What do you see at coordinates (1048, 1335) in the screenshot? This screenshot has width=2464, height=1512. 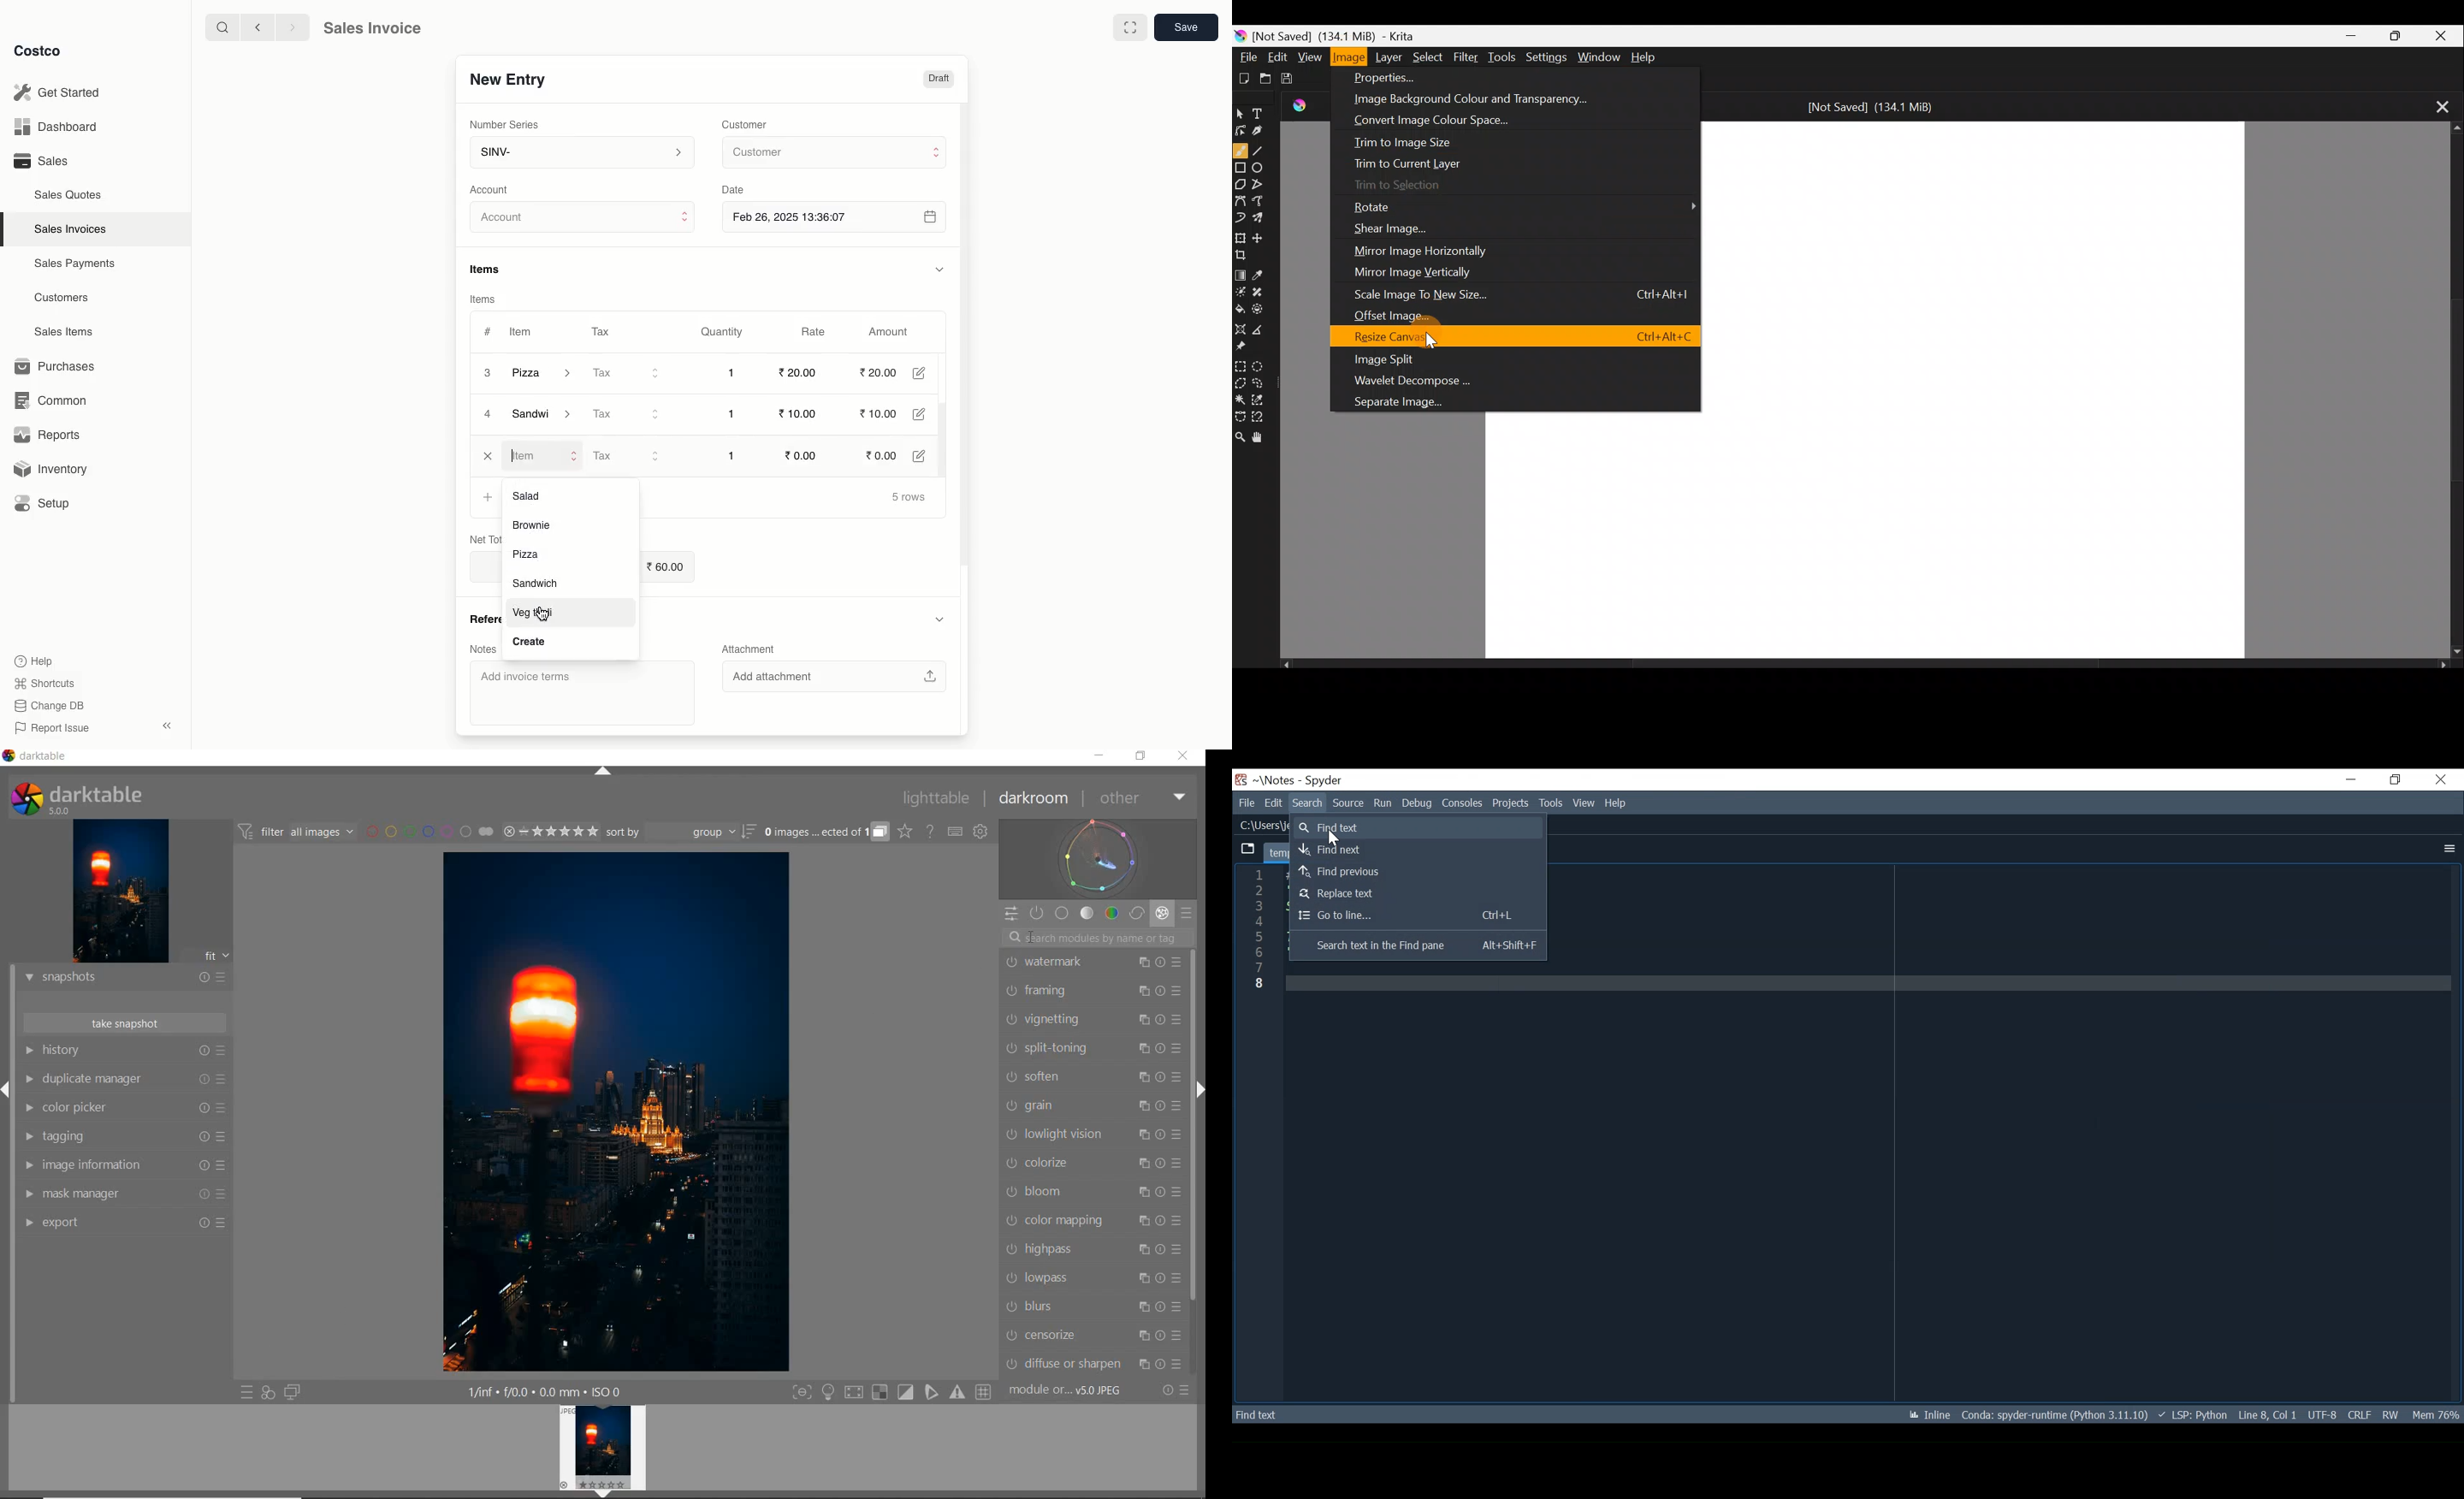 I see `CENSORIZE` at bounding box center [1048, 1335].